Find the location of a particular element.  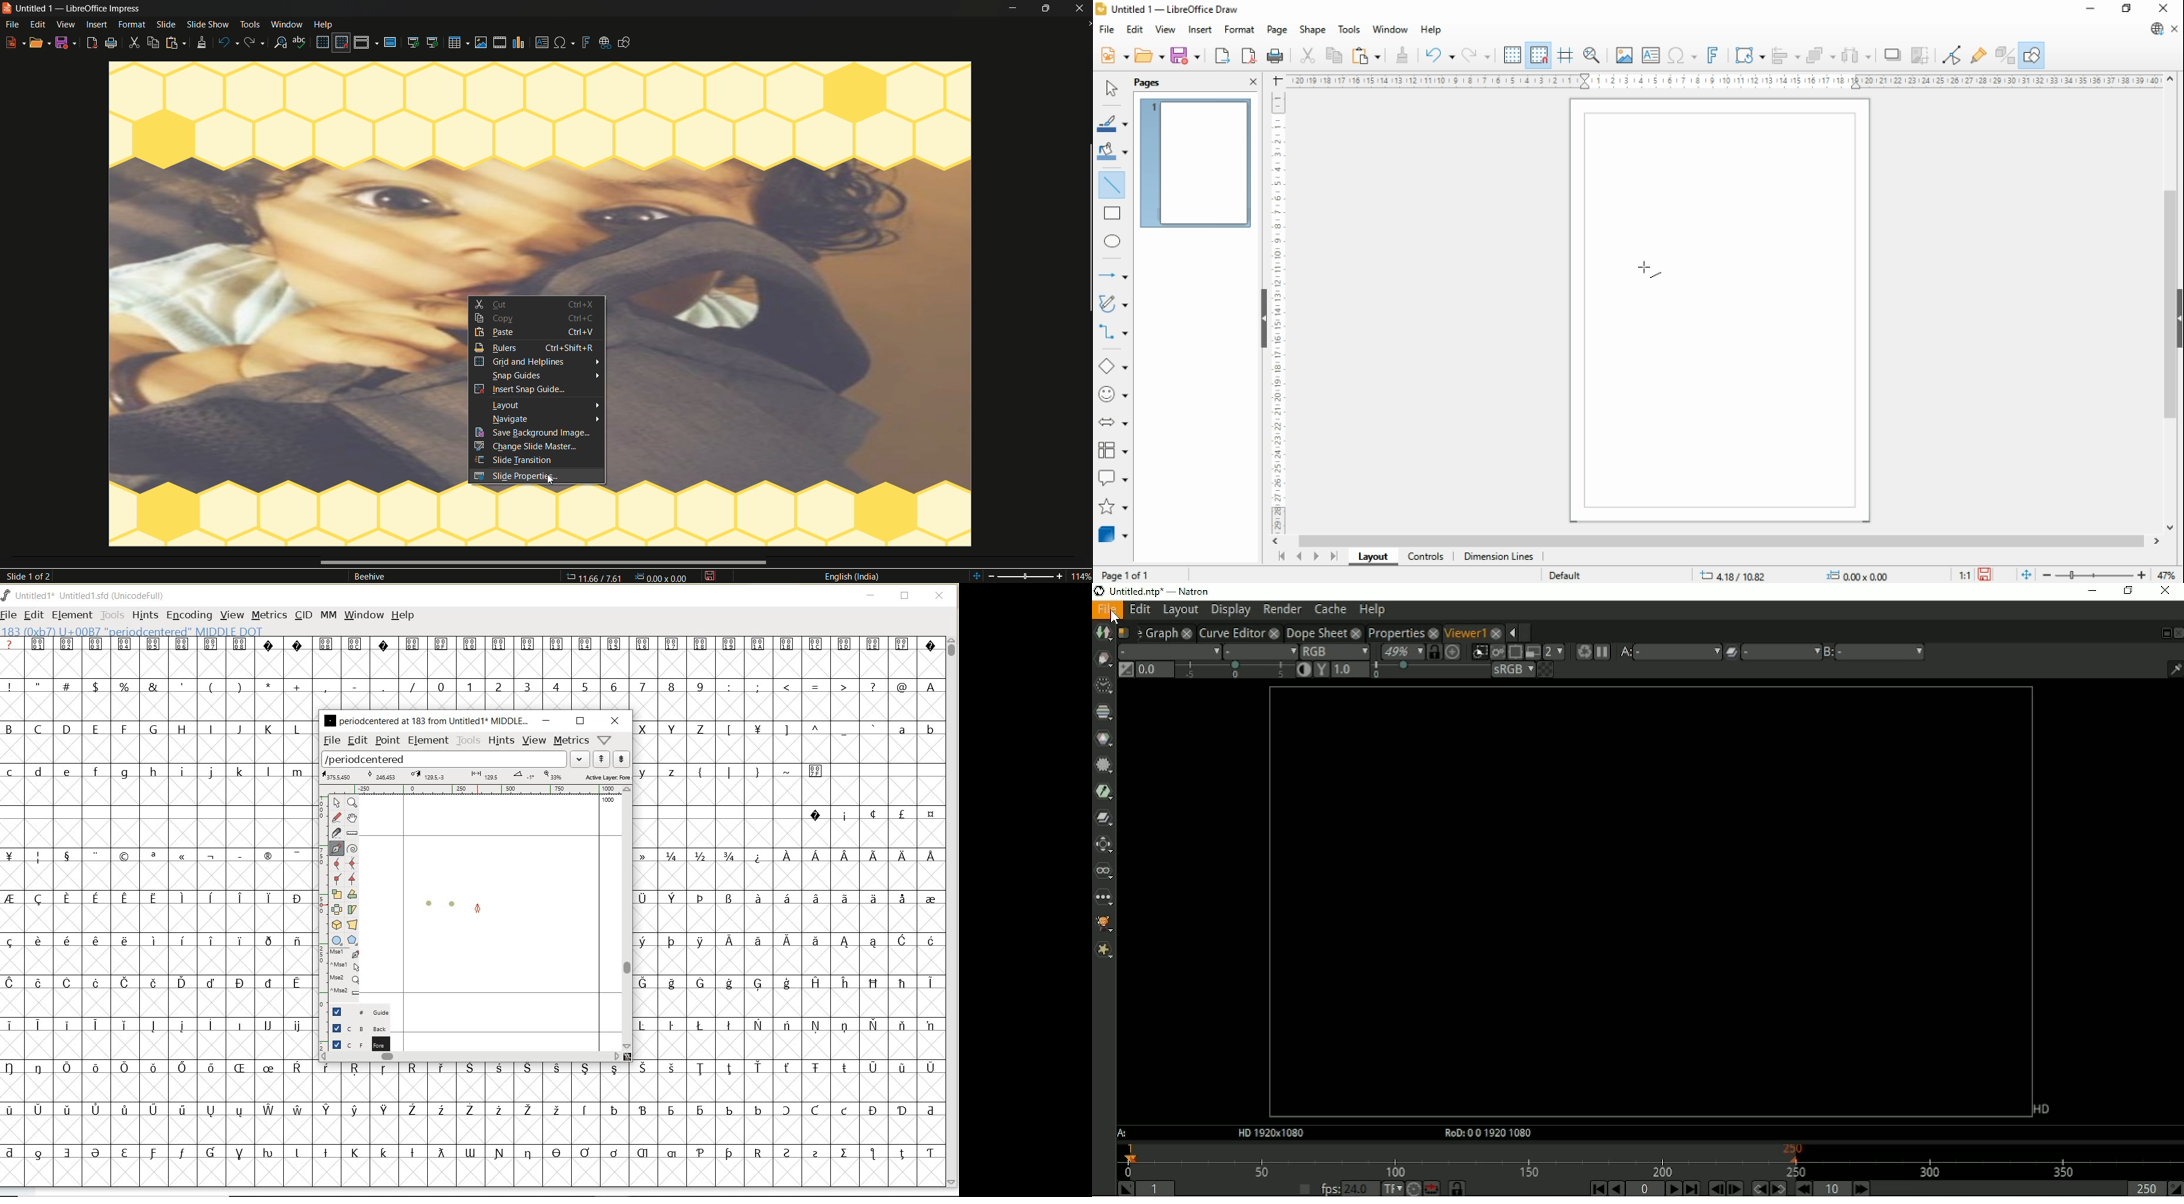

rotate the selection in 3D and project back to plane is located at coordinates (336, 924).